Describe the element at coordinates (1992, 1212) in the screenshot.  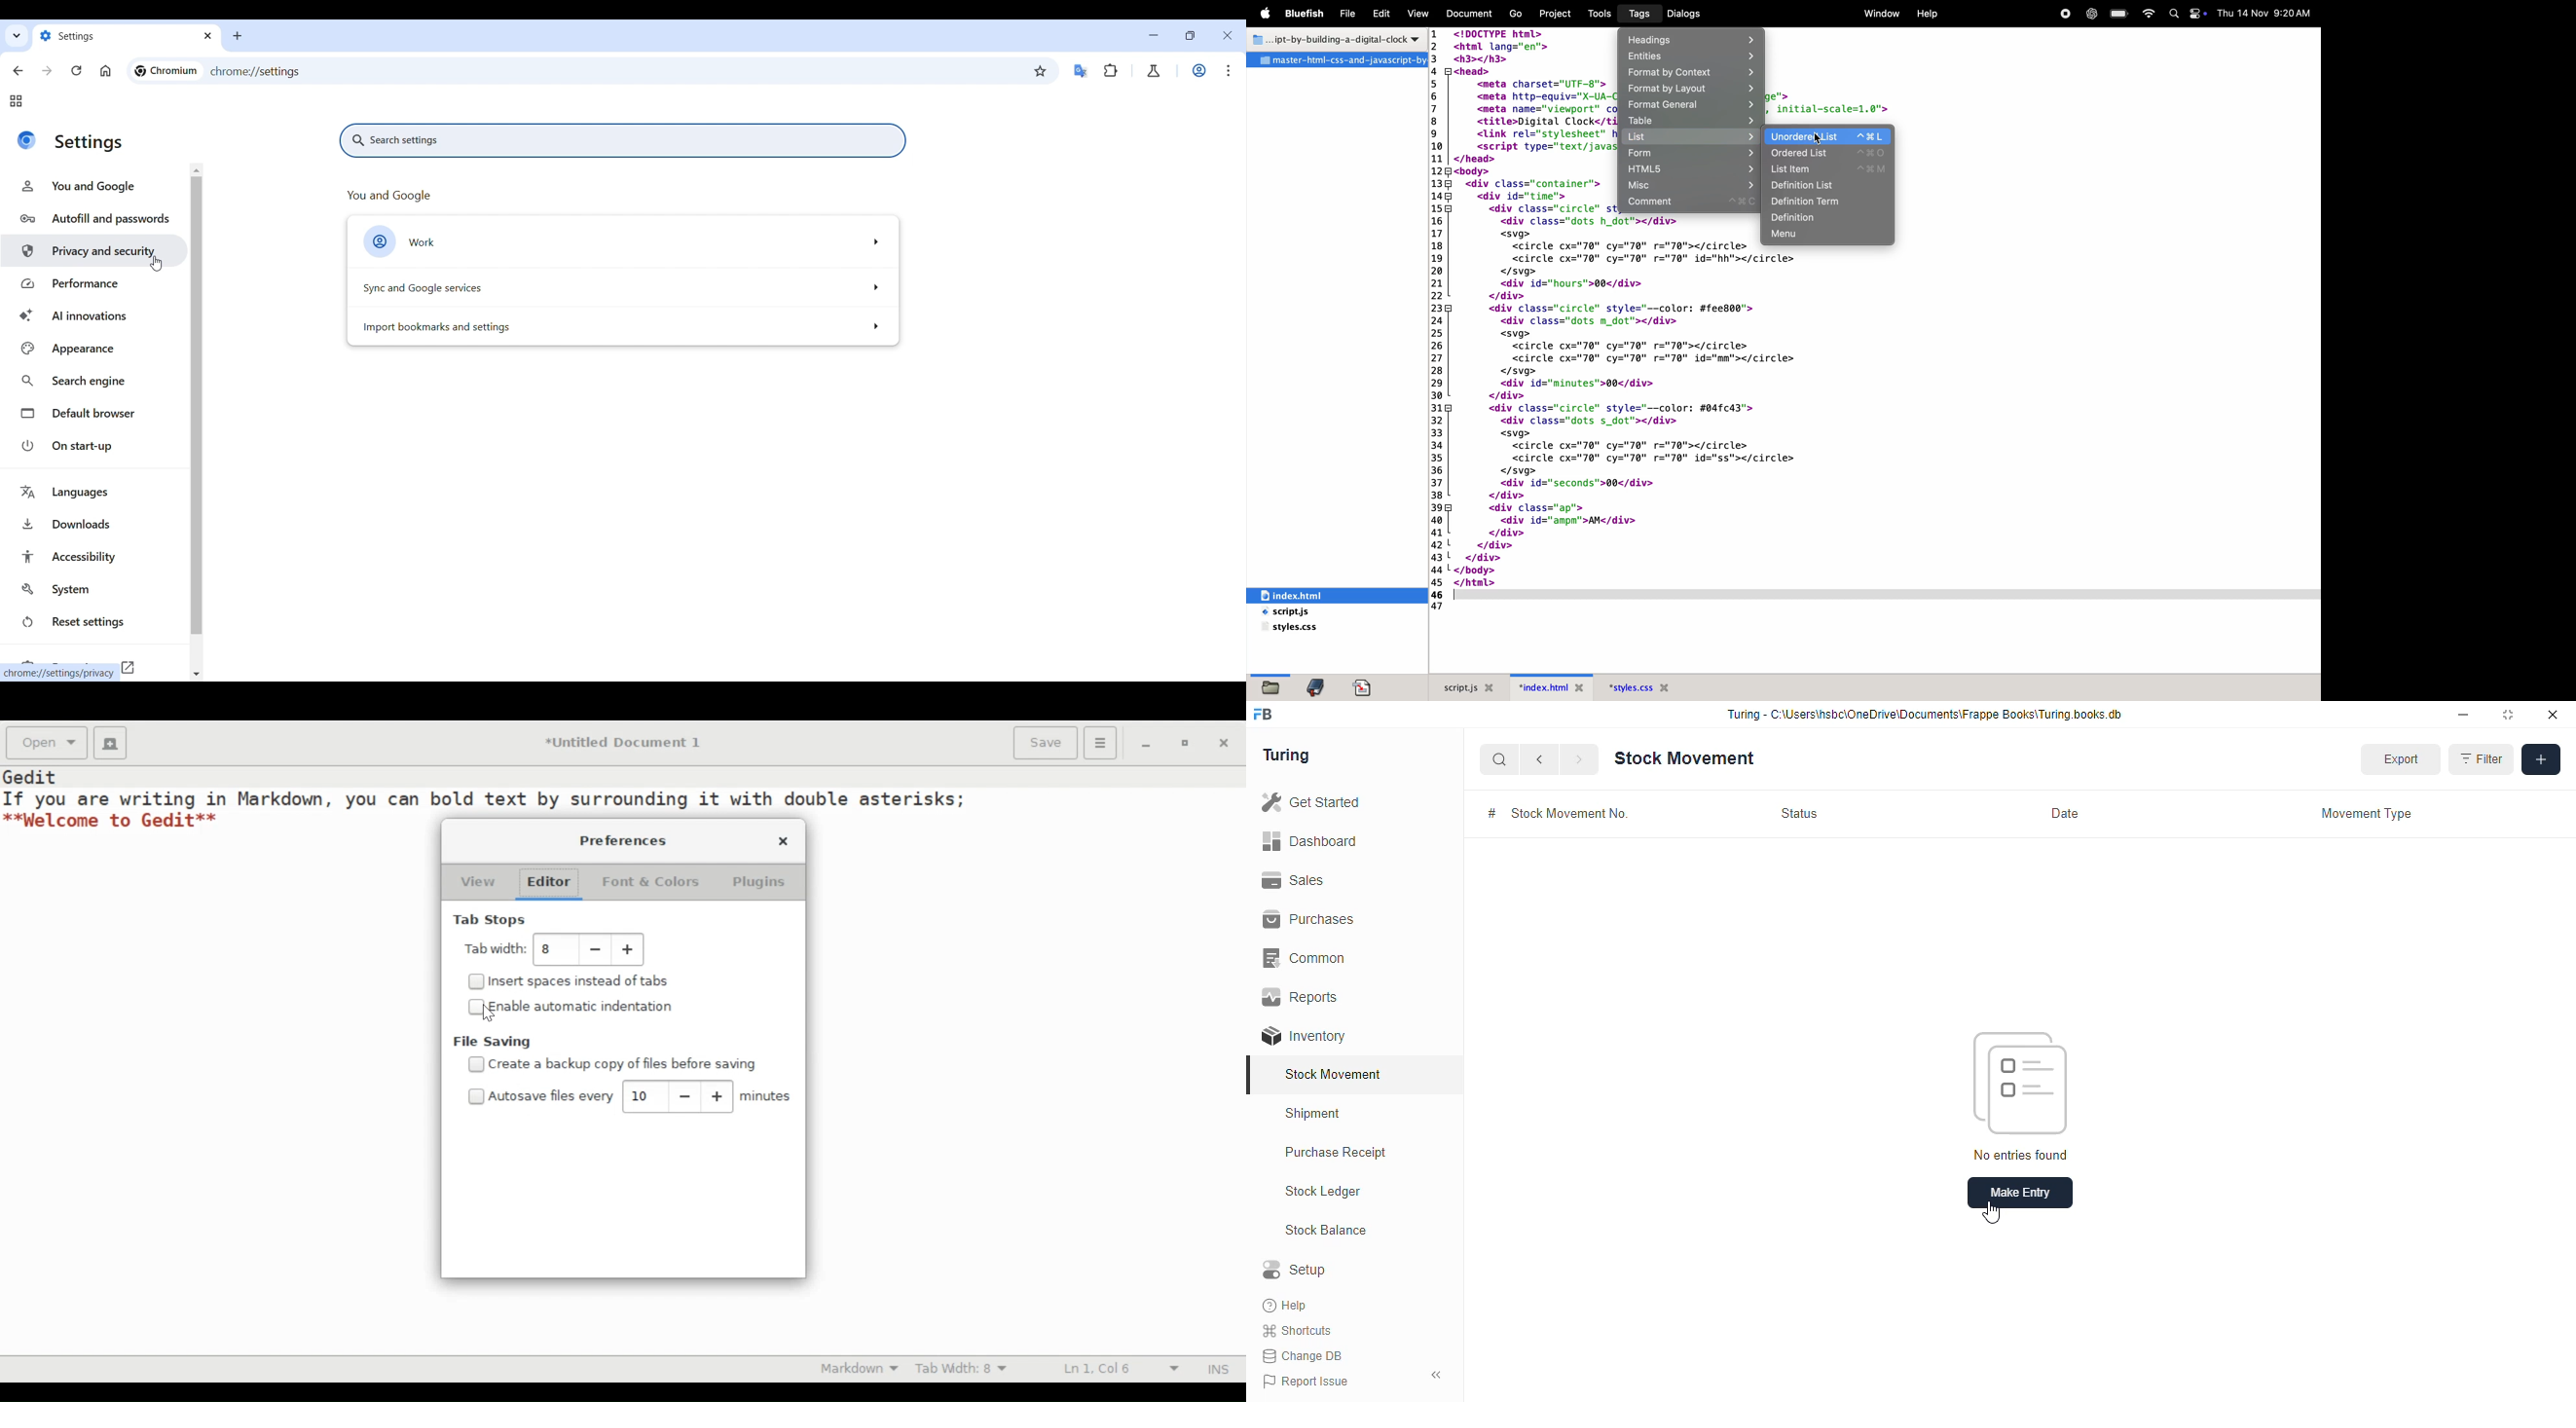
I see `cursor` at that location.